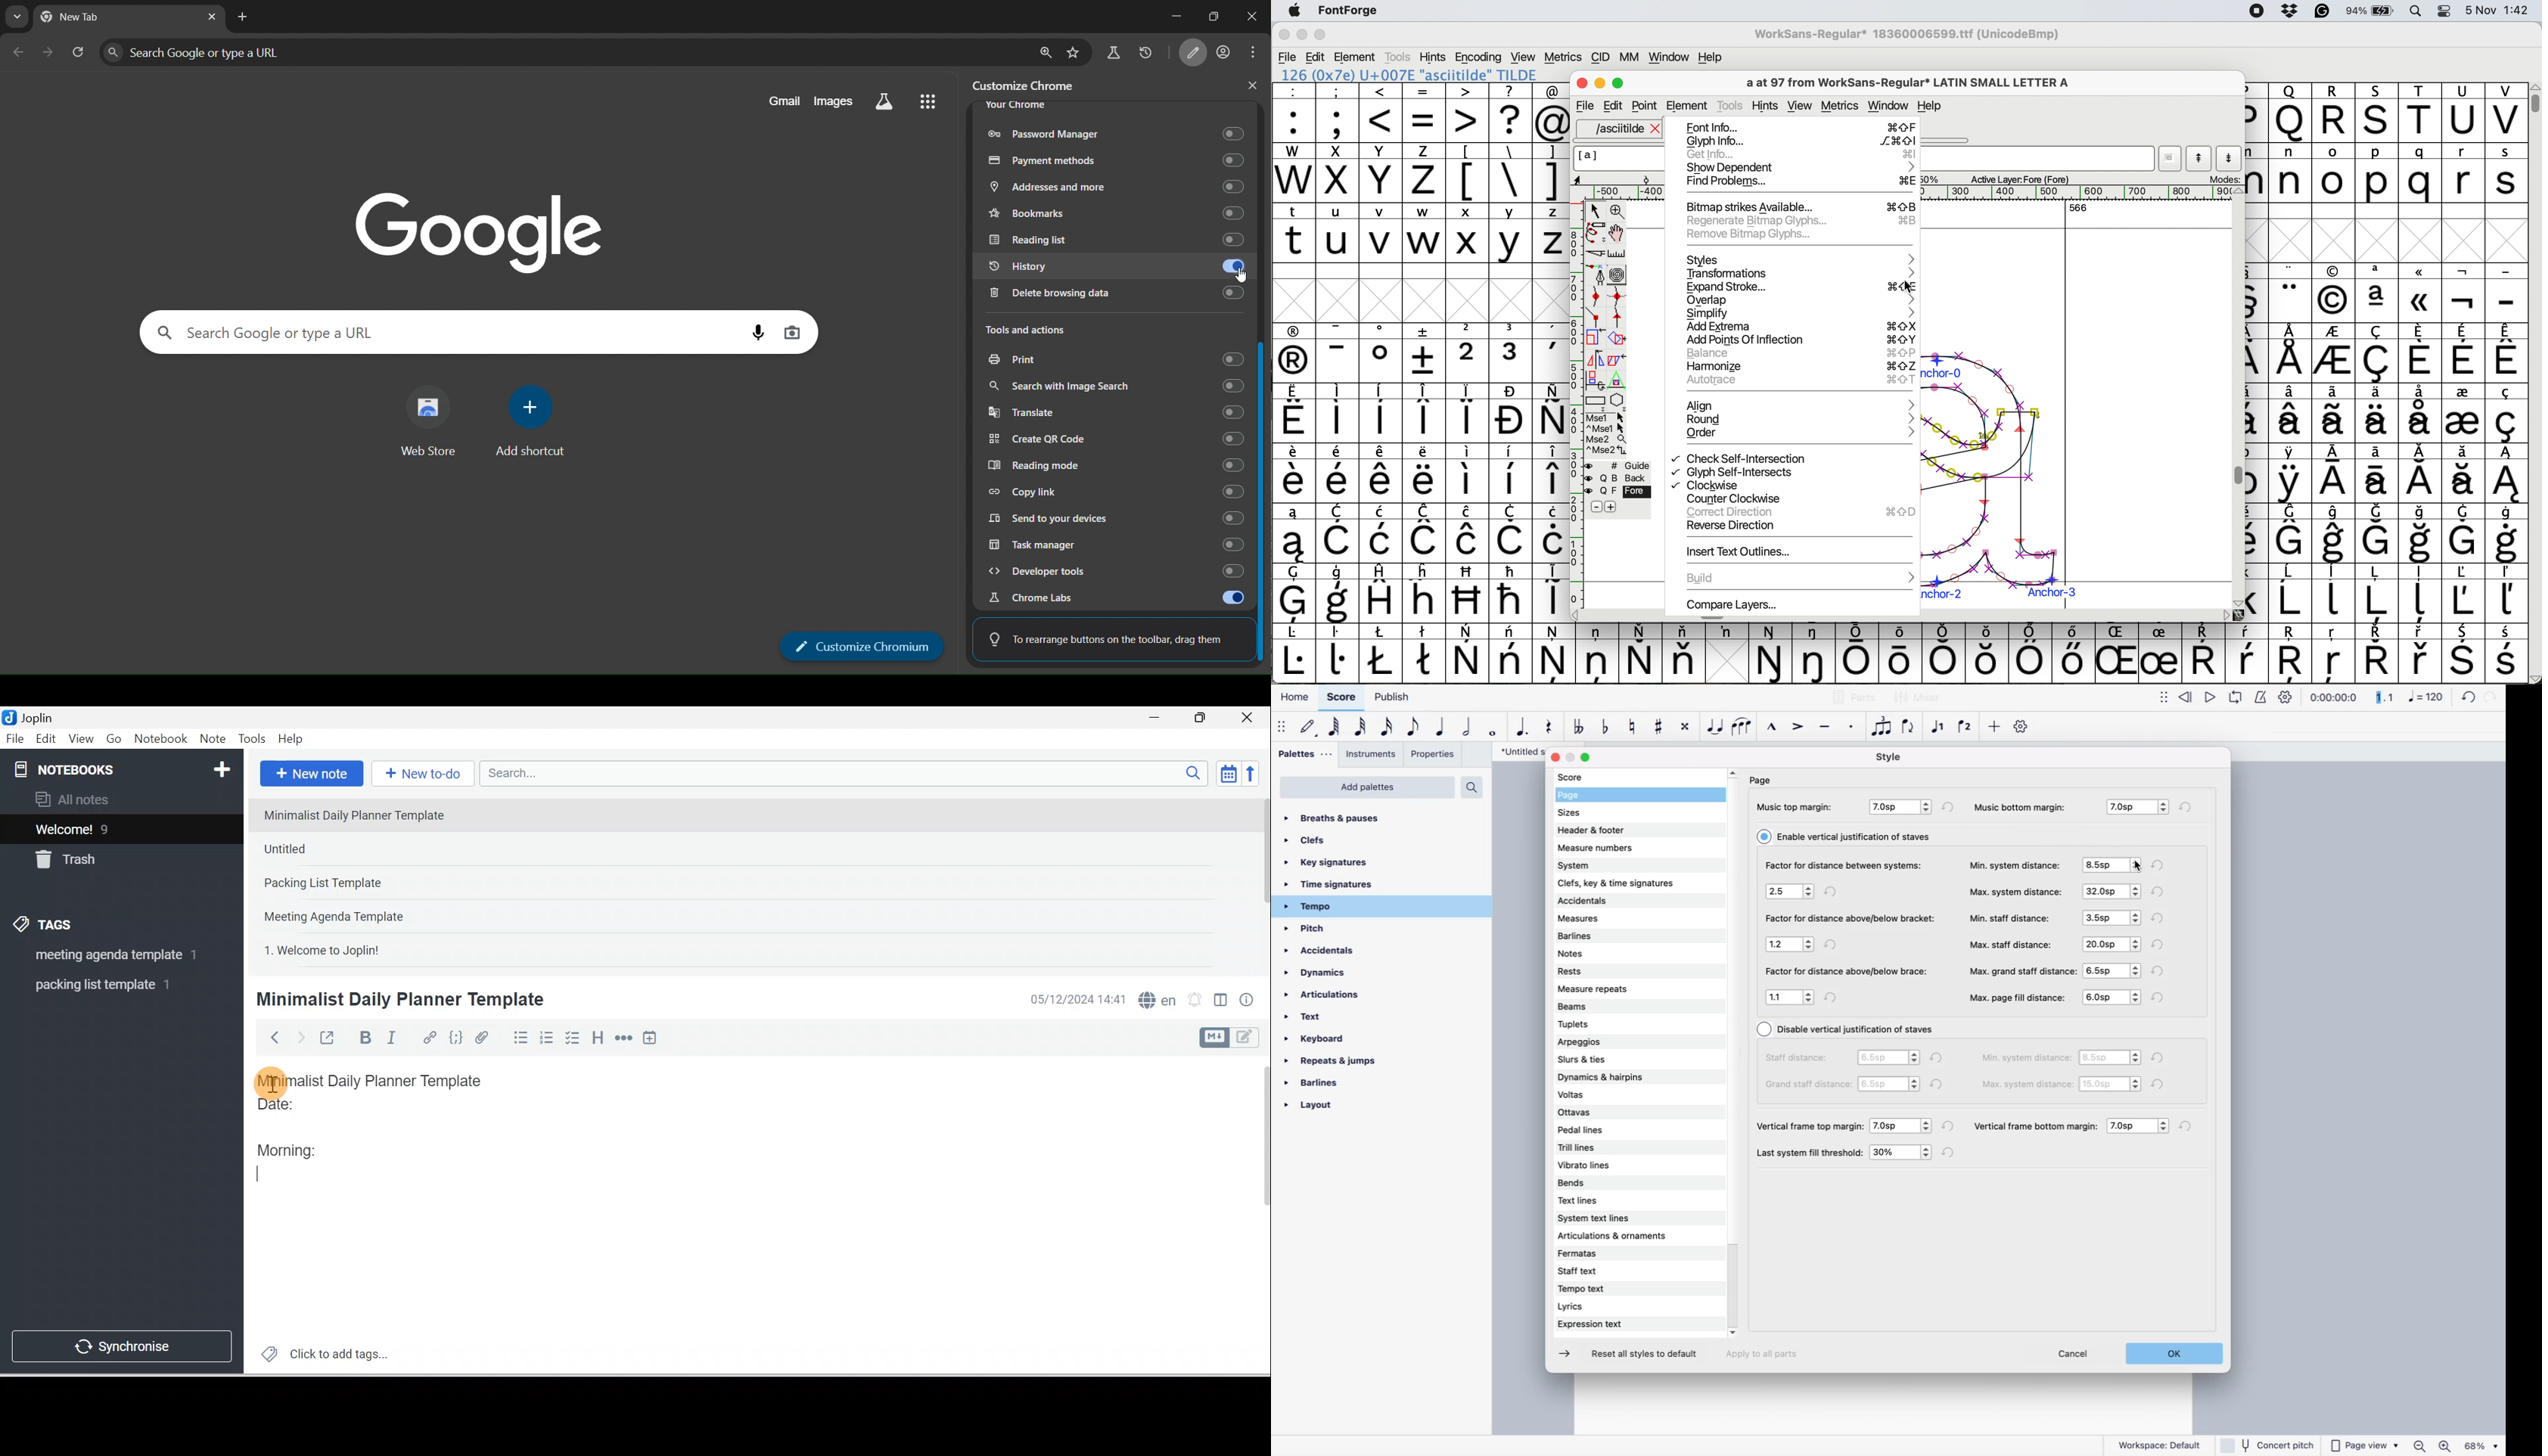 The width and height of the screenshot is (2548, 1456). Describe the element at coordinates (1800, 353) in the screenshot. I see `balance` at that location.